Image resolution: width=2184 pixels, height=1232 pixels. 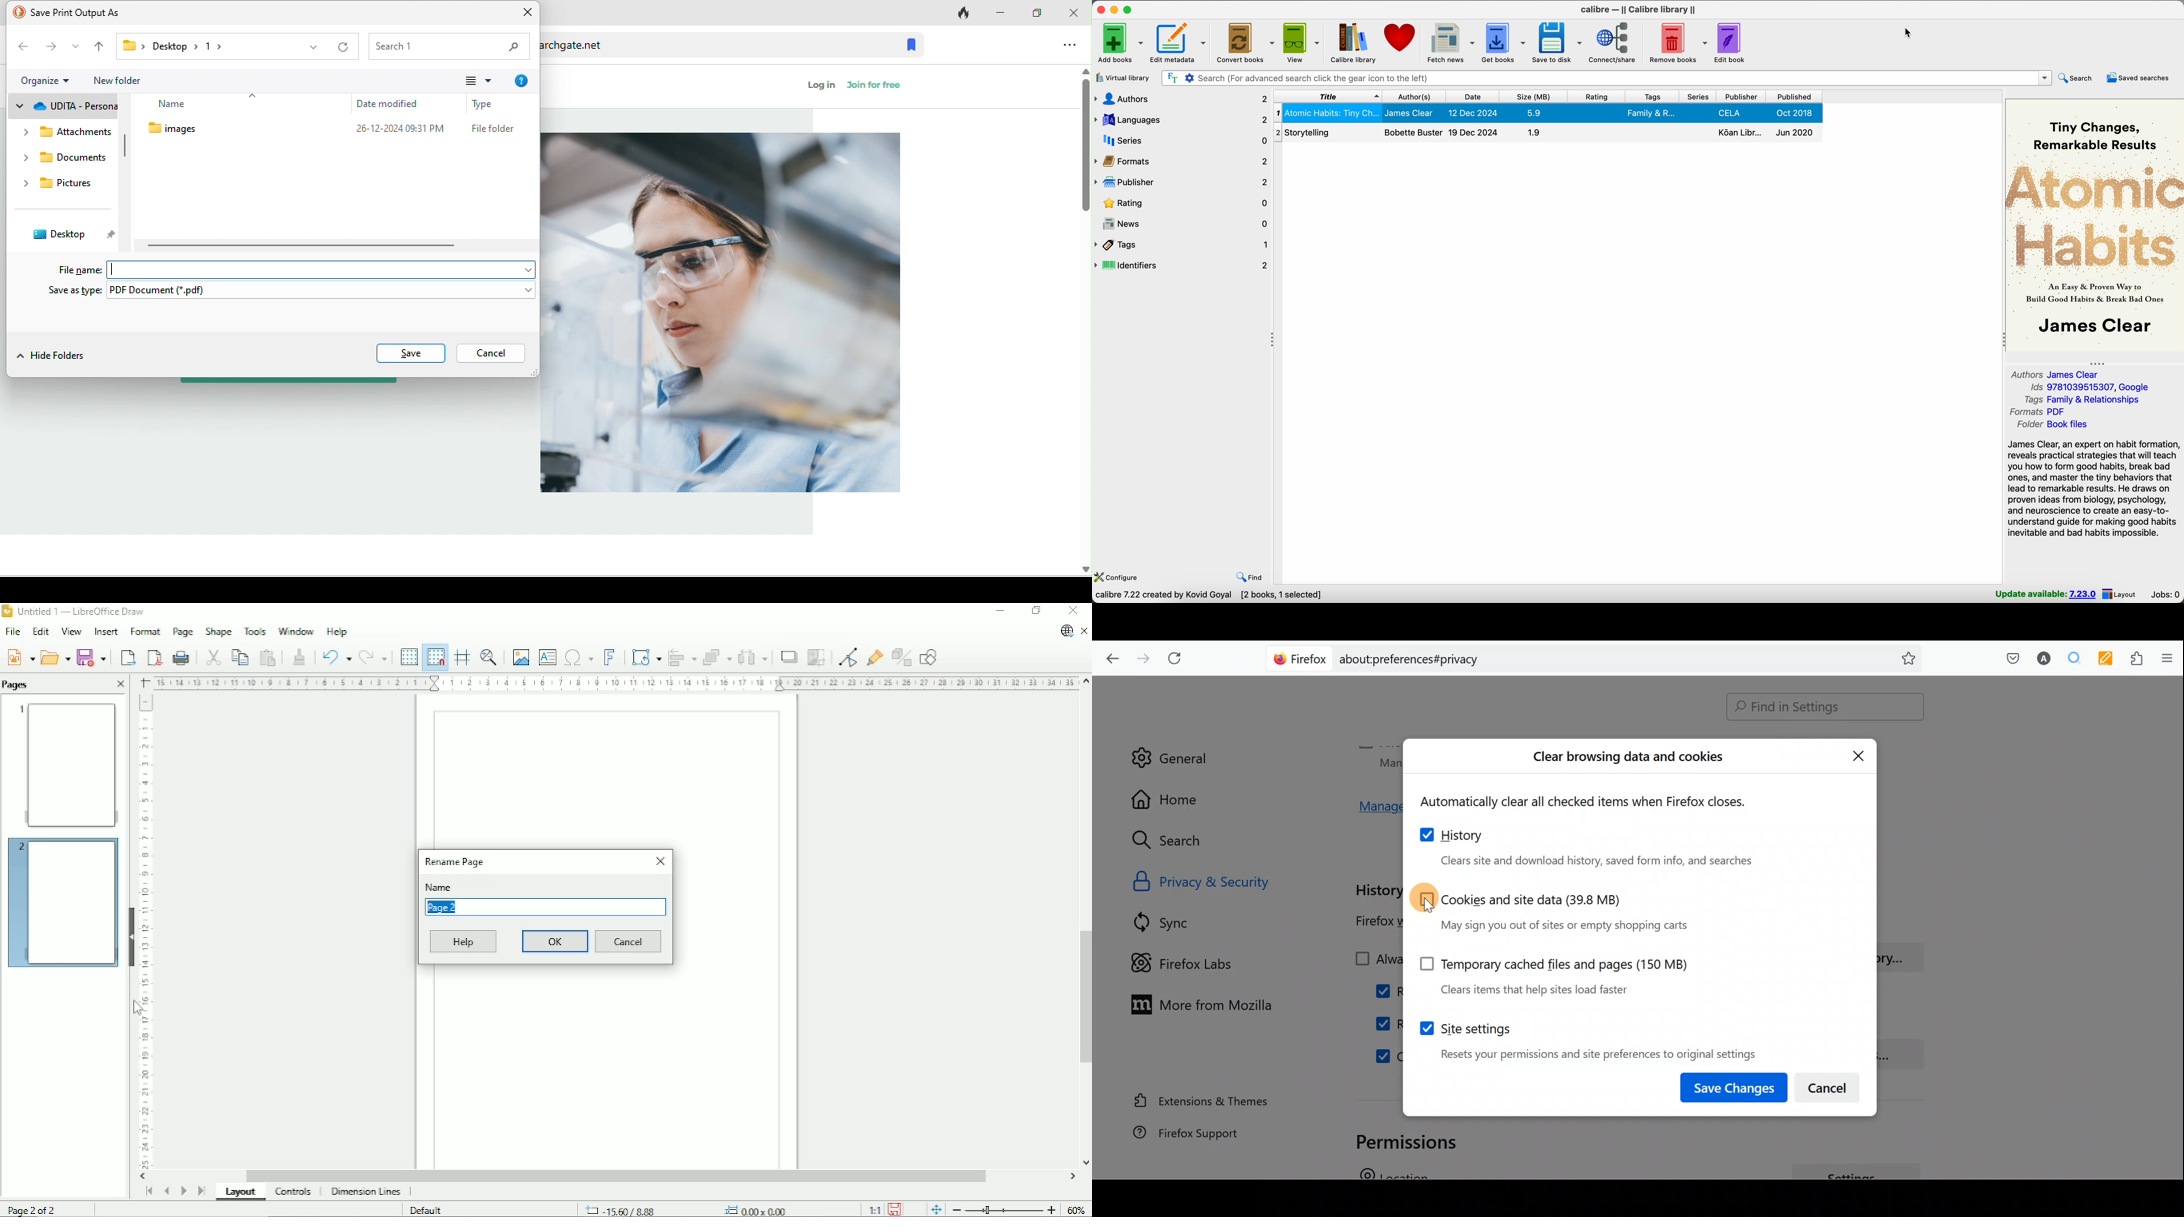 I want to click on save as type, so click(x=289, y=291).